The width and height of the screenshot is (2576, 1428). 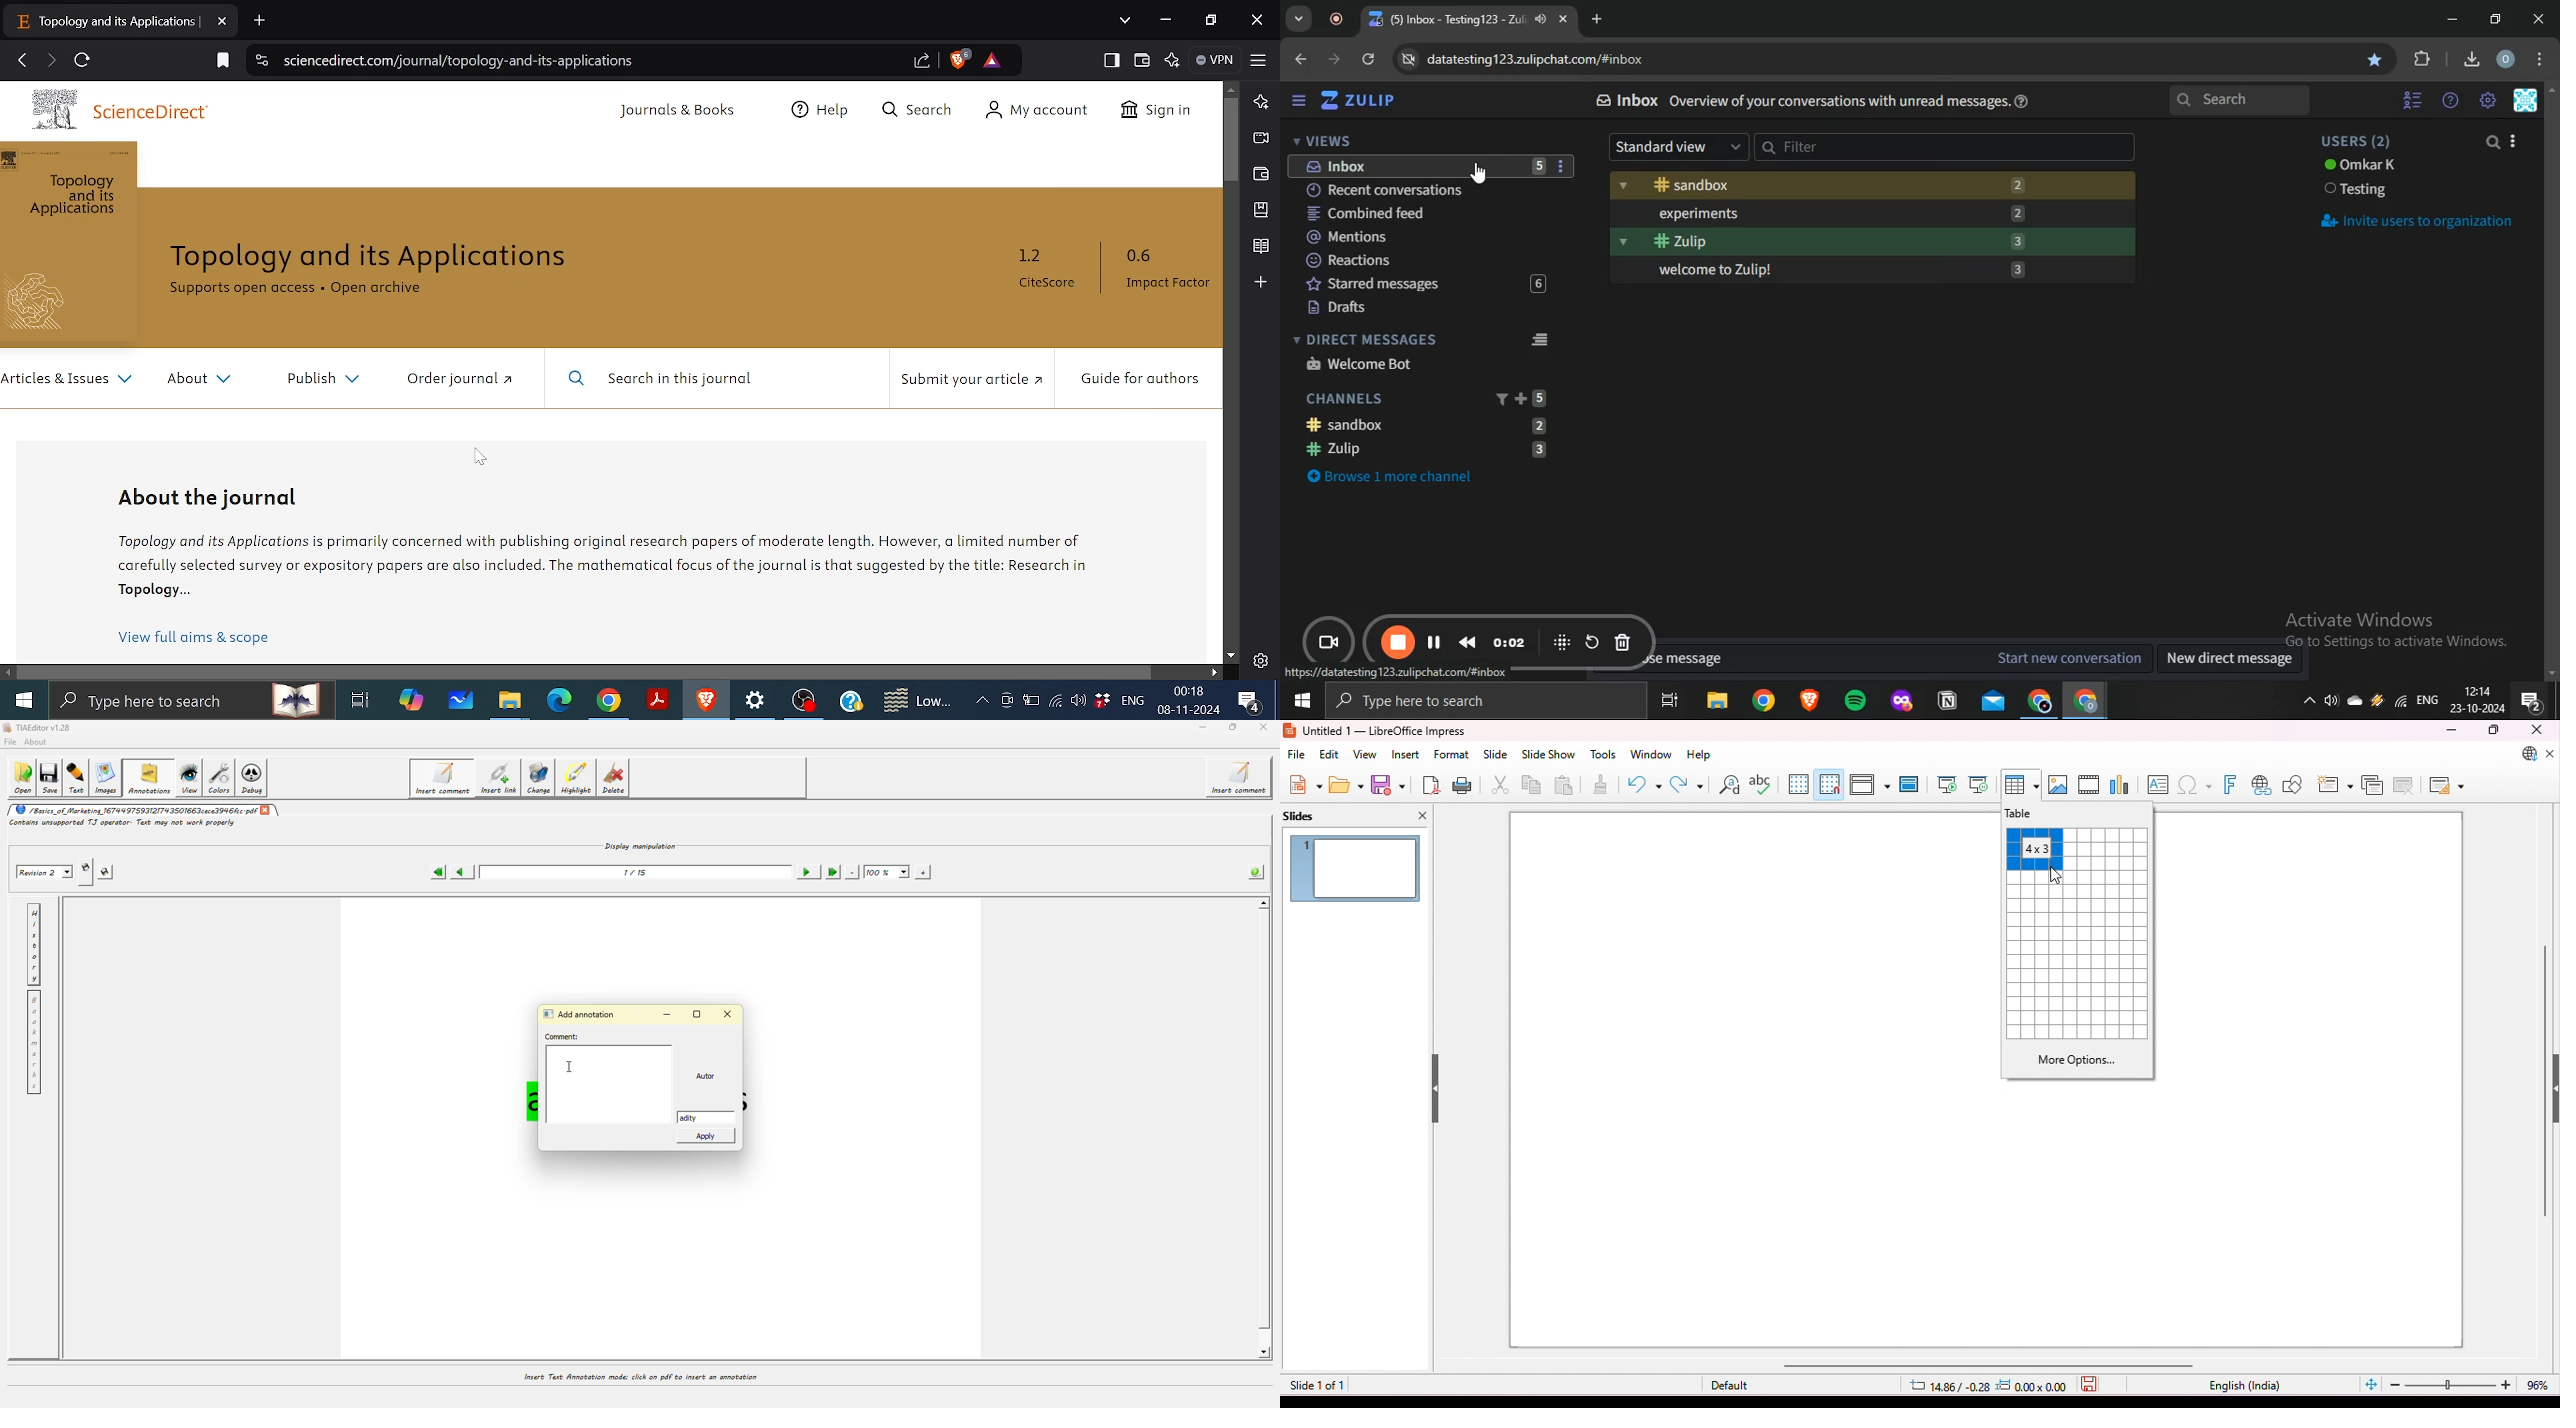 I want to click on english, so click(x=2427, y=703).